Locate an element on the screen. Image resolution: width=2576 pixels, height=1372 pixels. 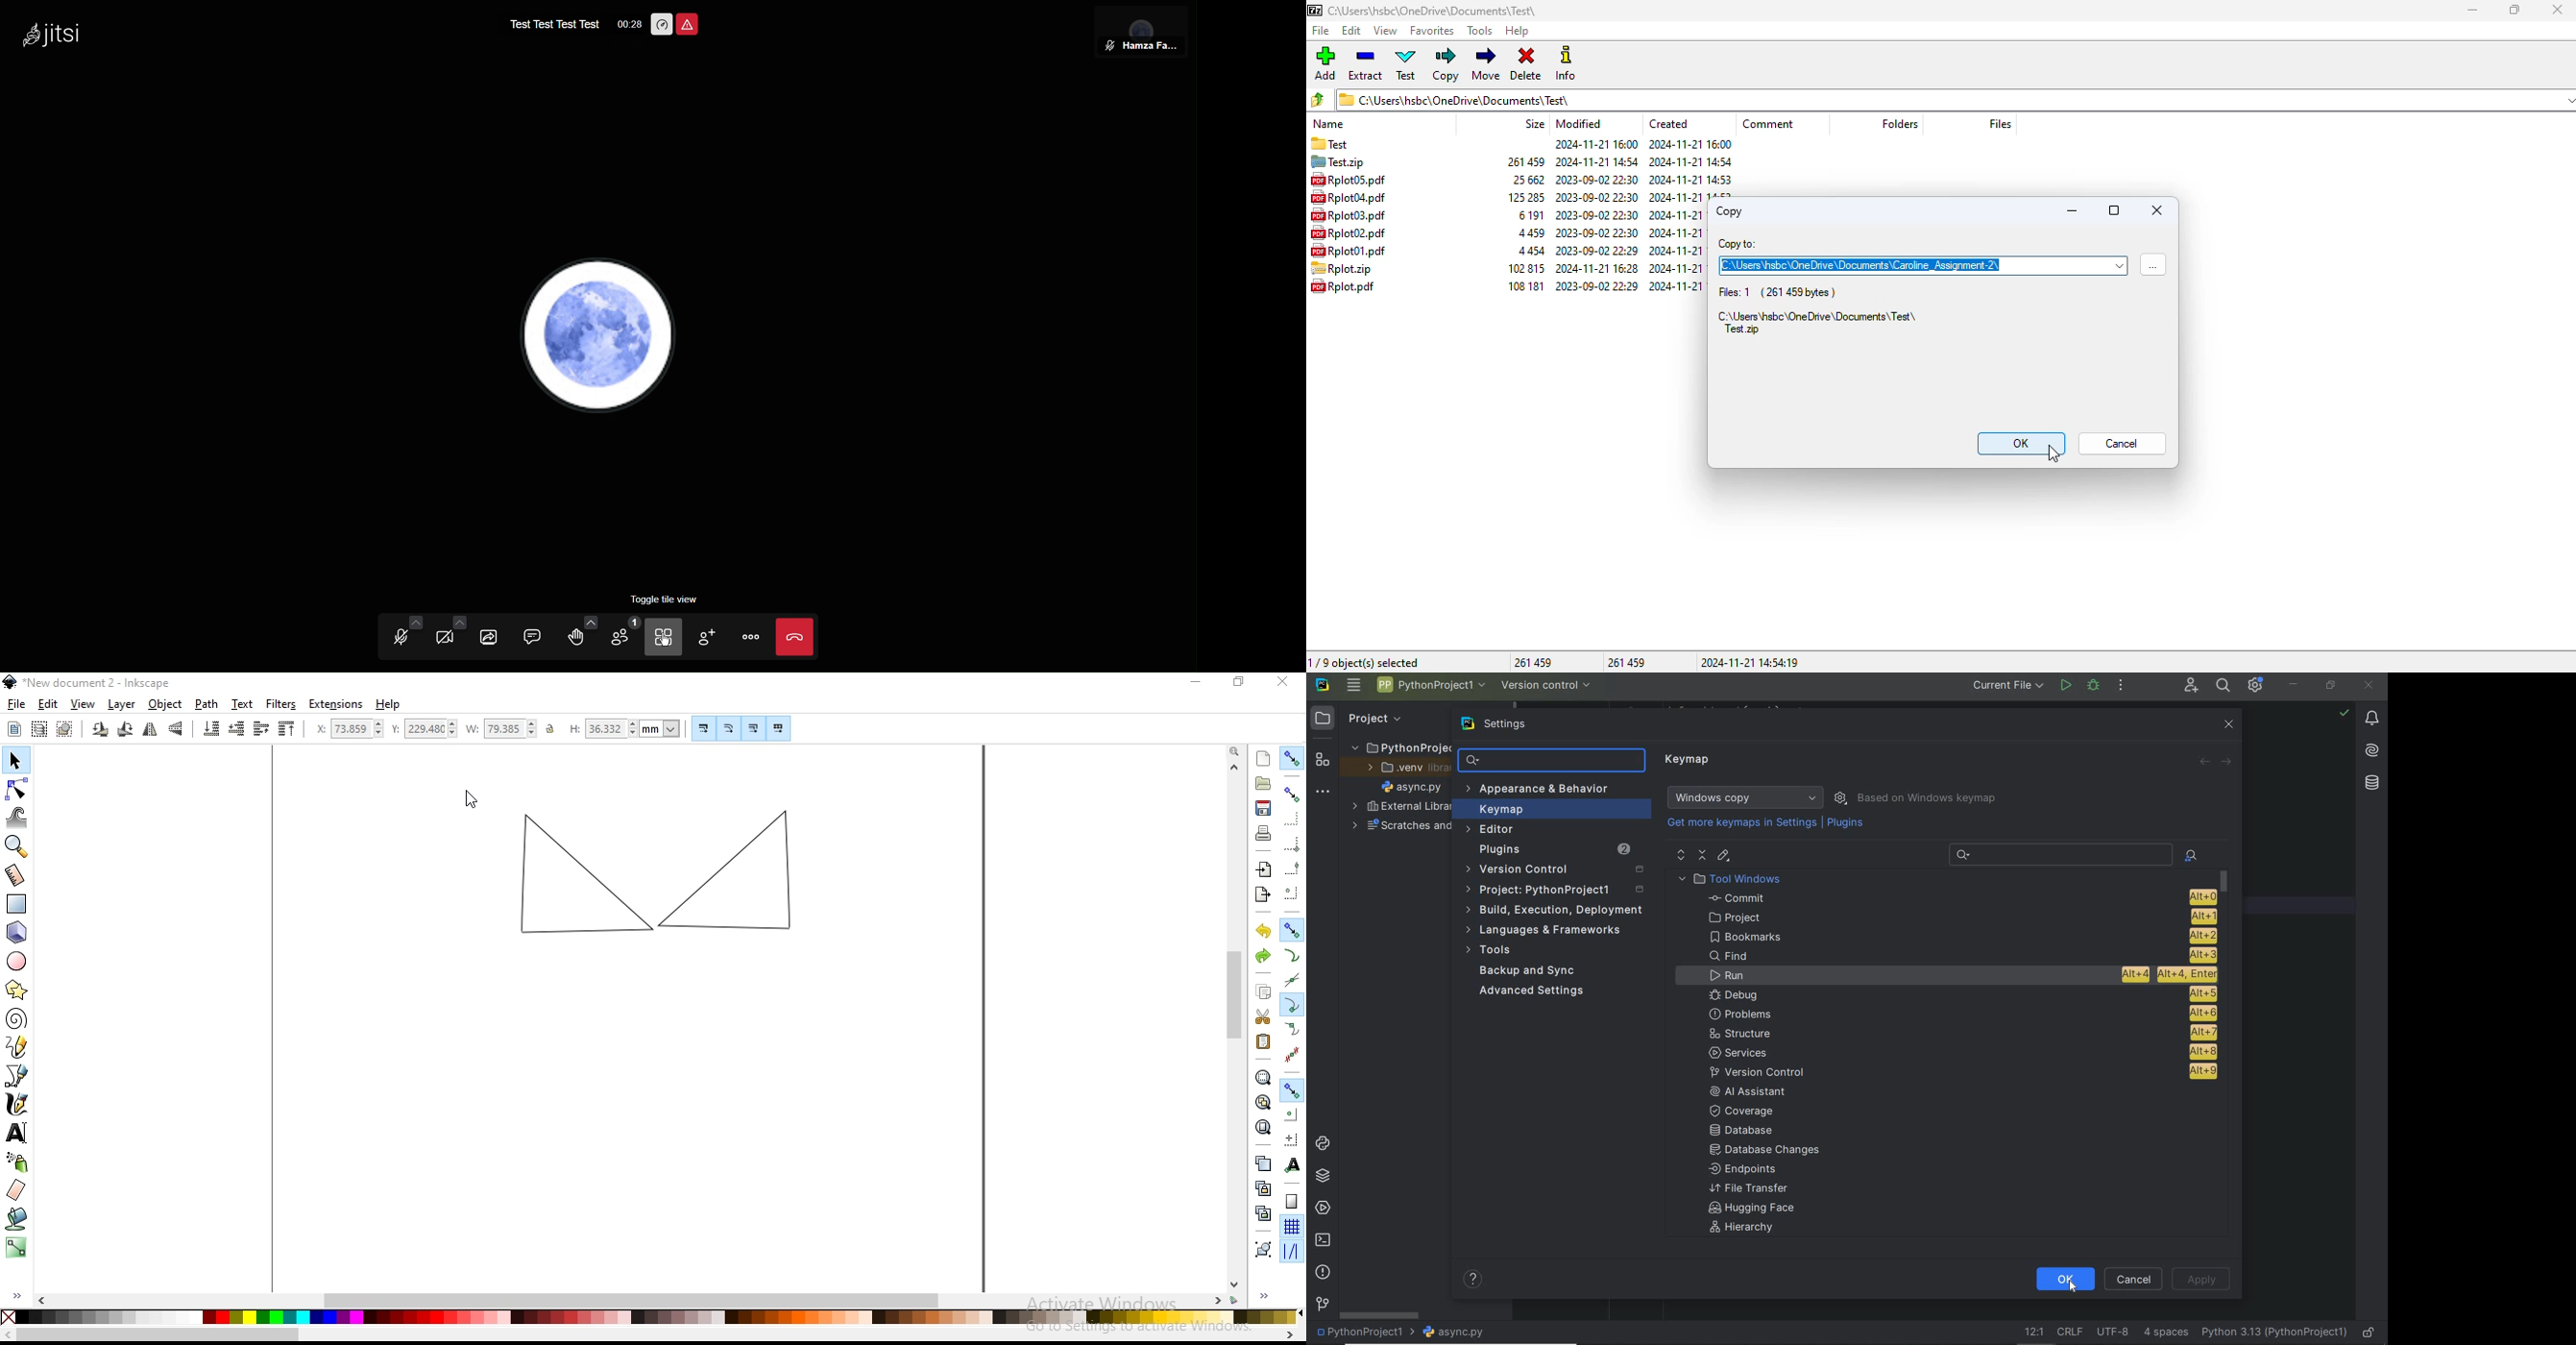
modified date & time is located at coordinates (1597, 268).